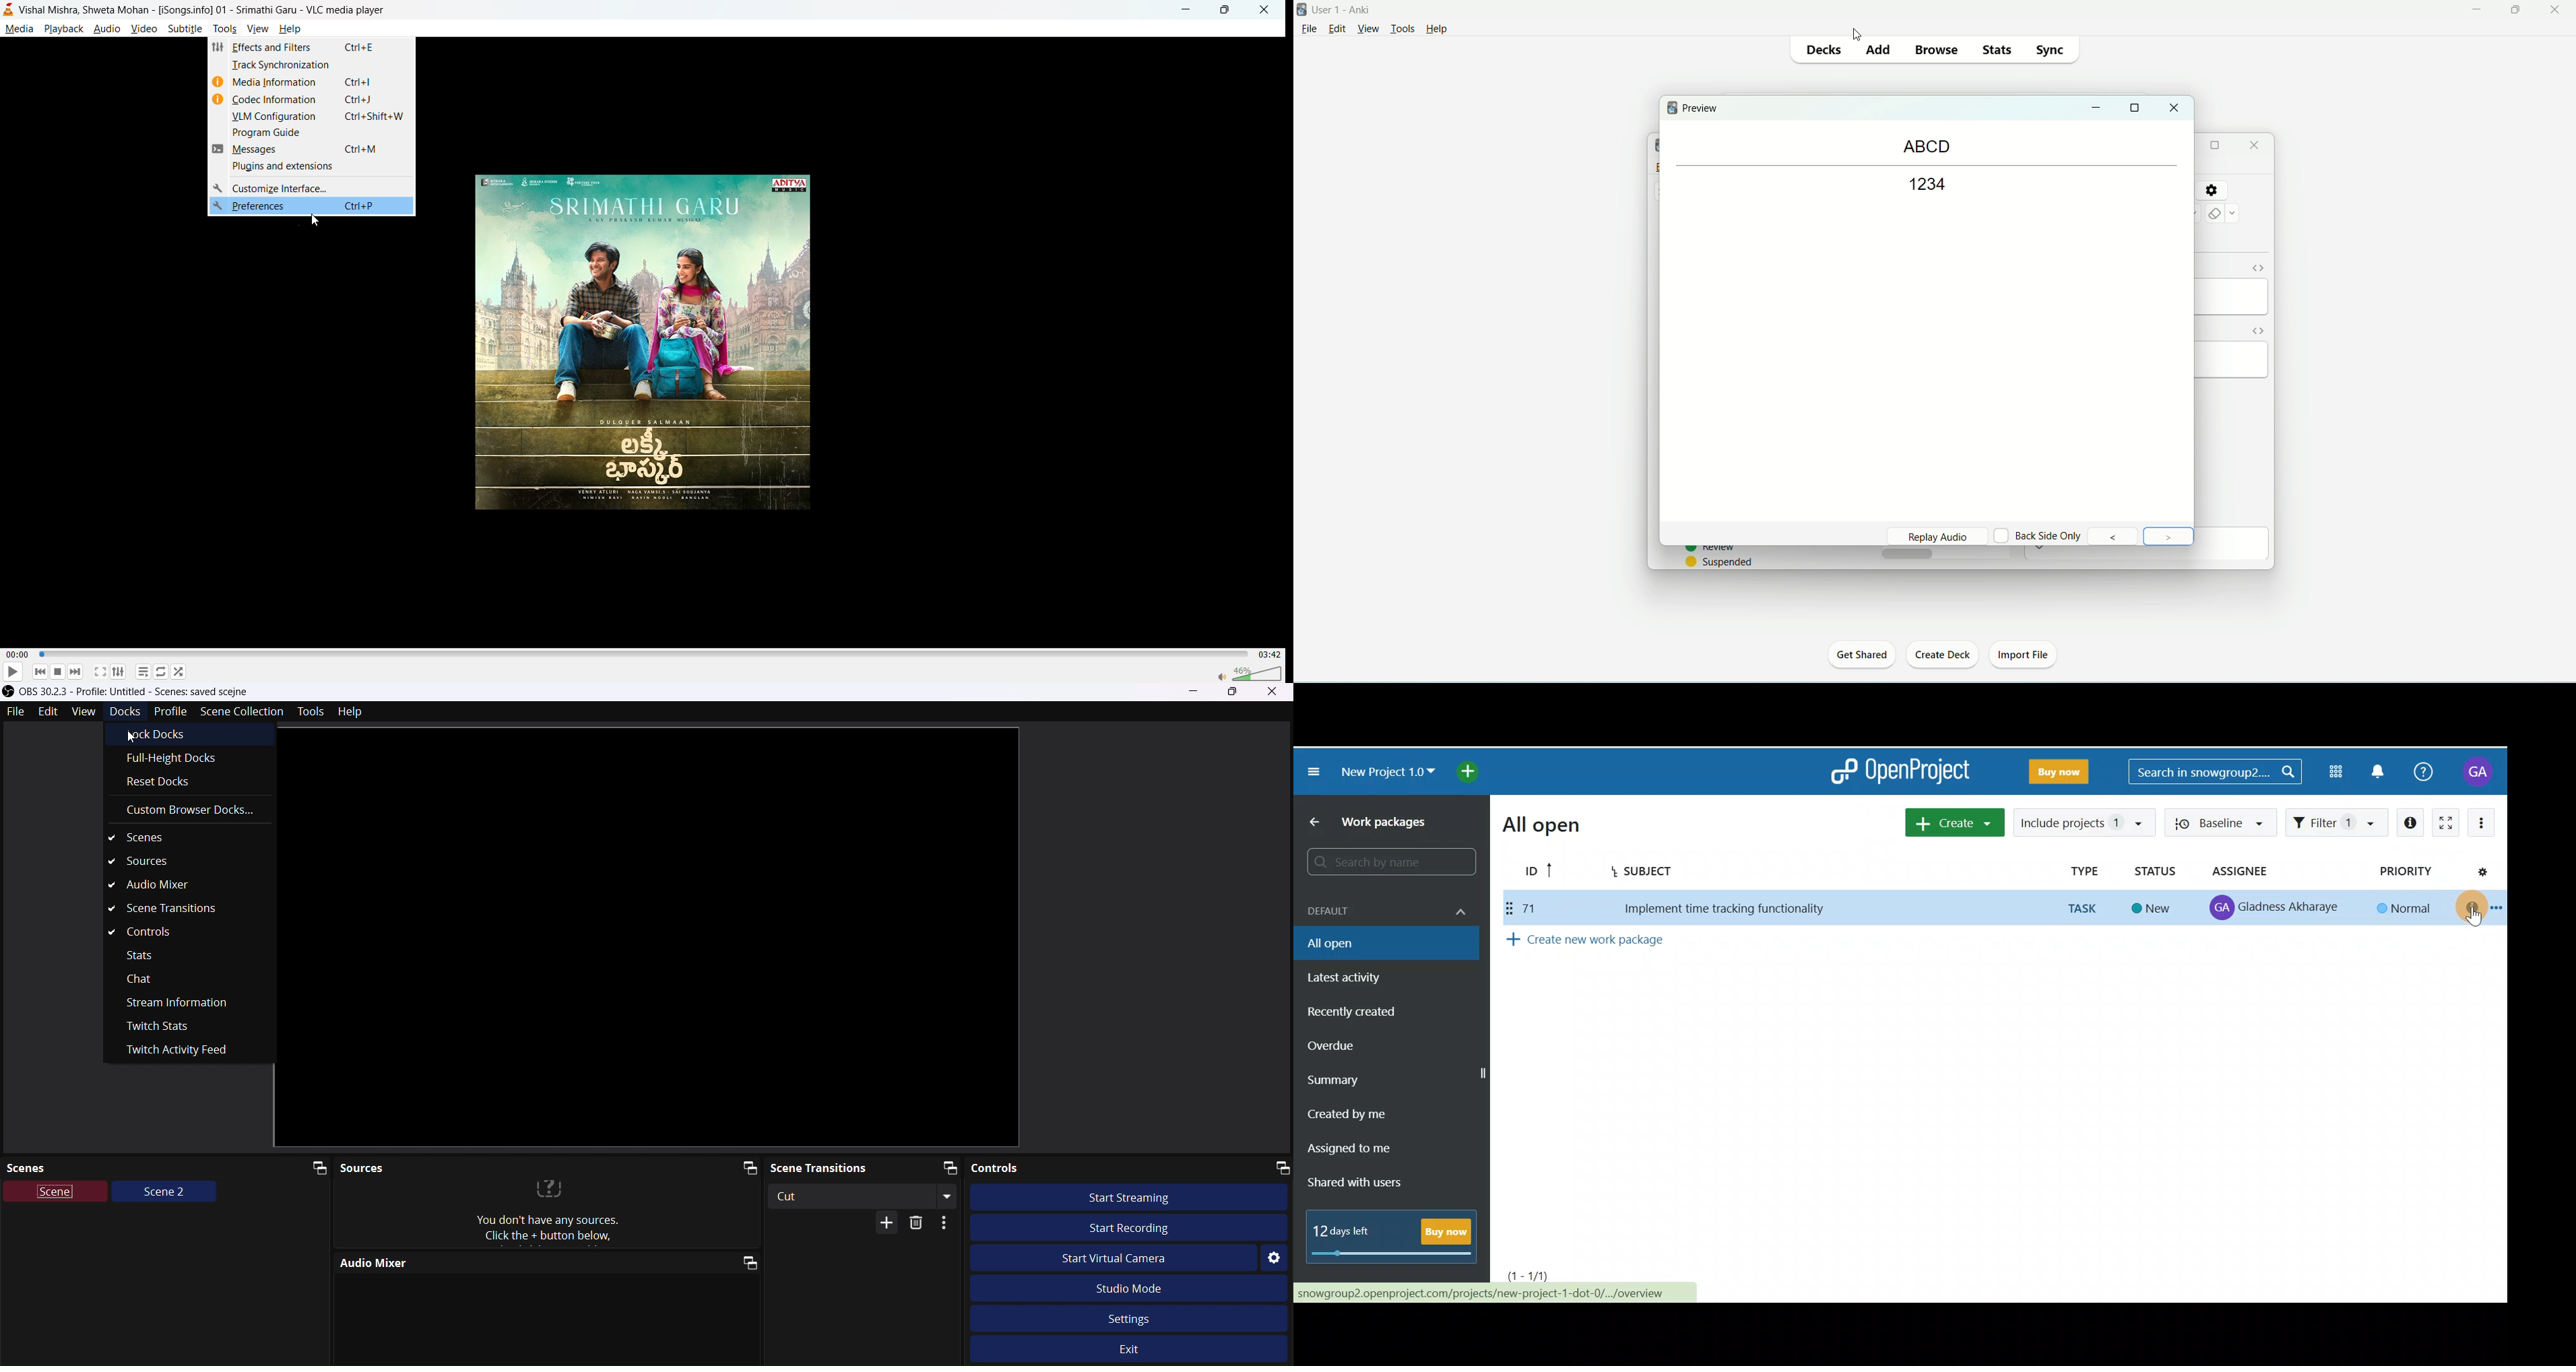 This screenshot has height=1372, width=2576. What do you see at coordinates (2257, 268) in the screenshot?
I see `HTML editor` at bounding box center [2257, 268].